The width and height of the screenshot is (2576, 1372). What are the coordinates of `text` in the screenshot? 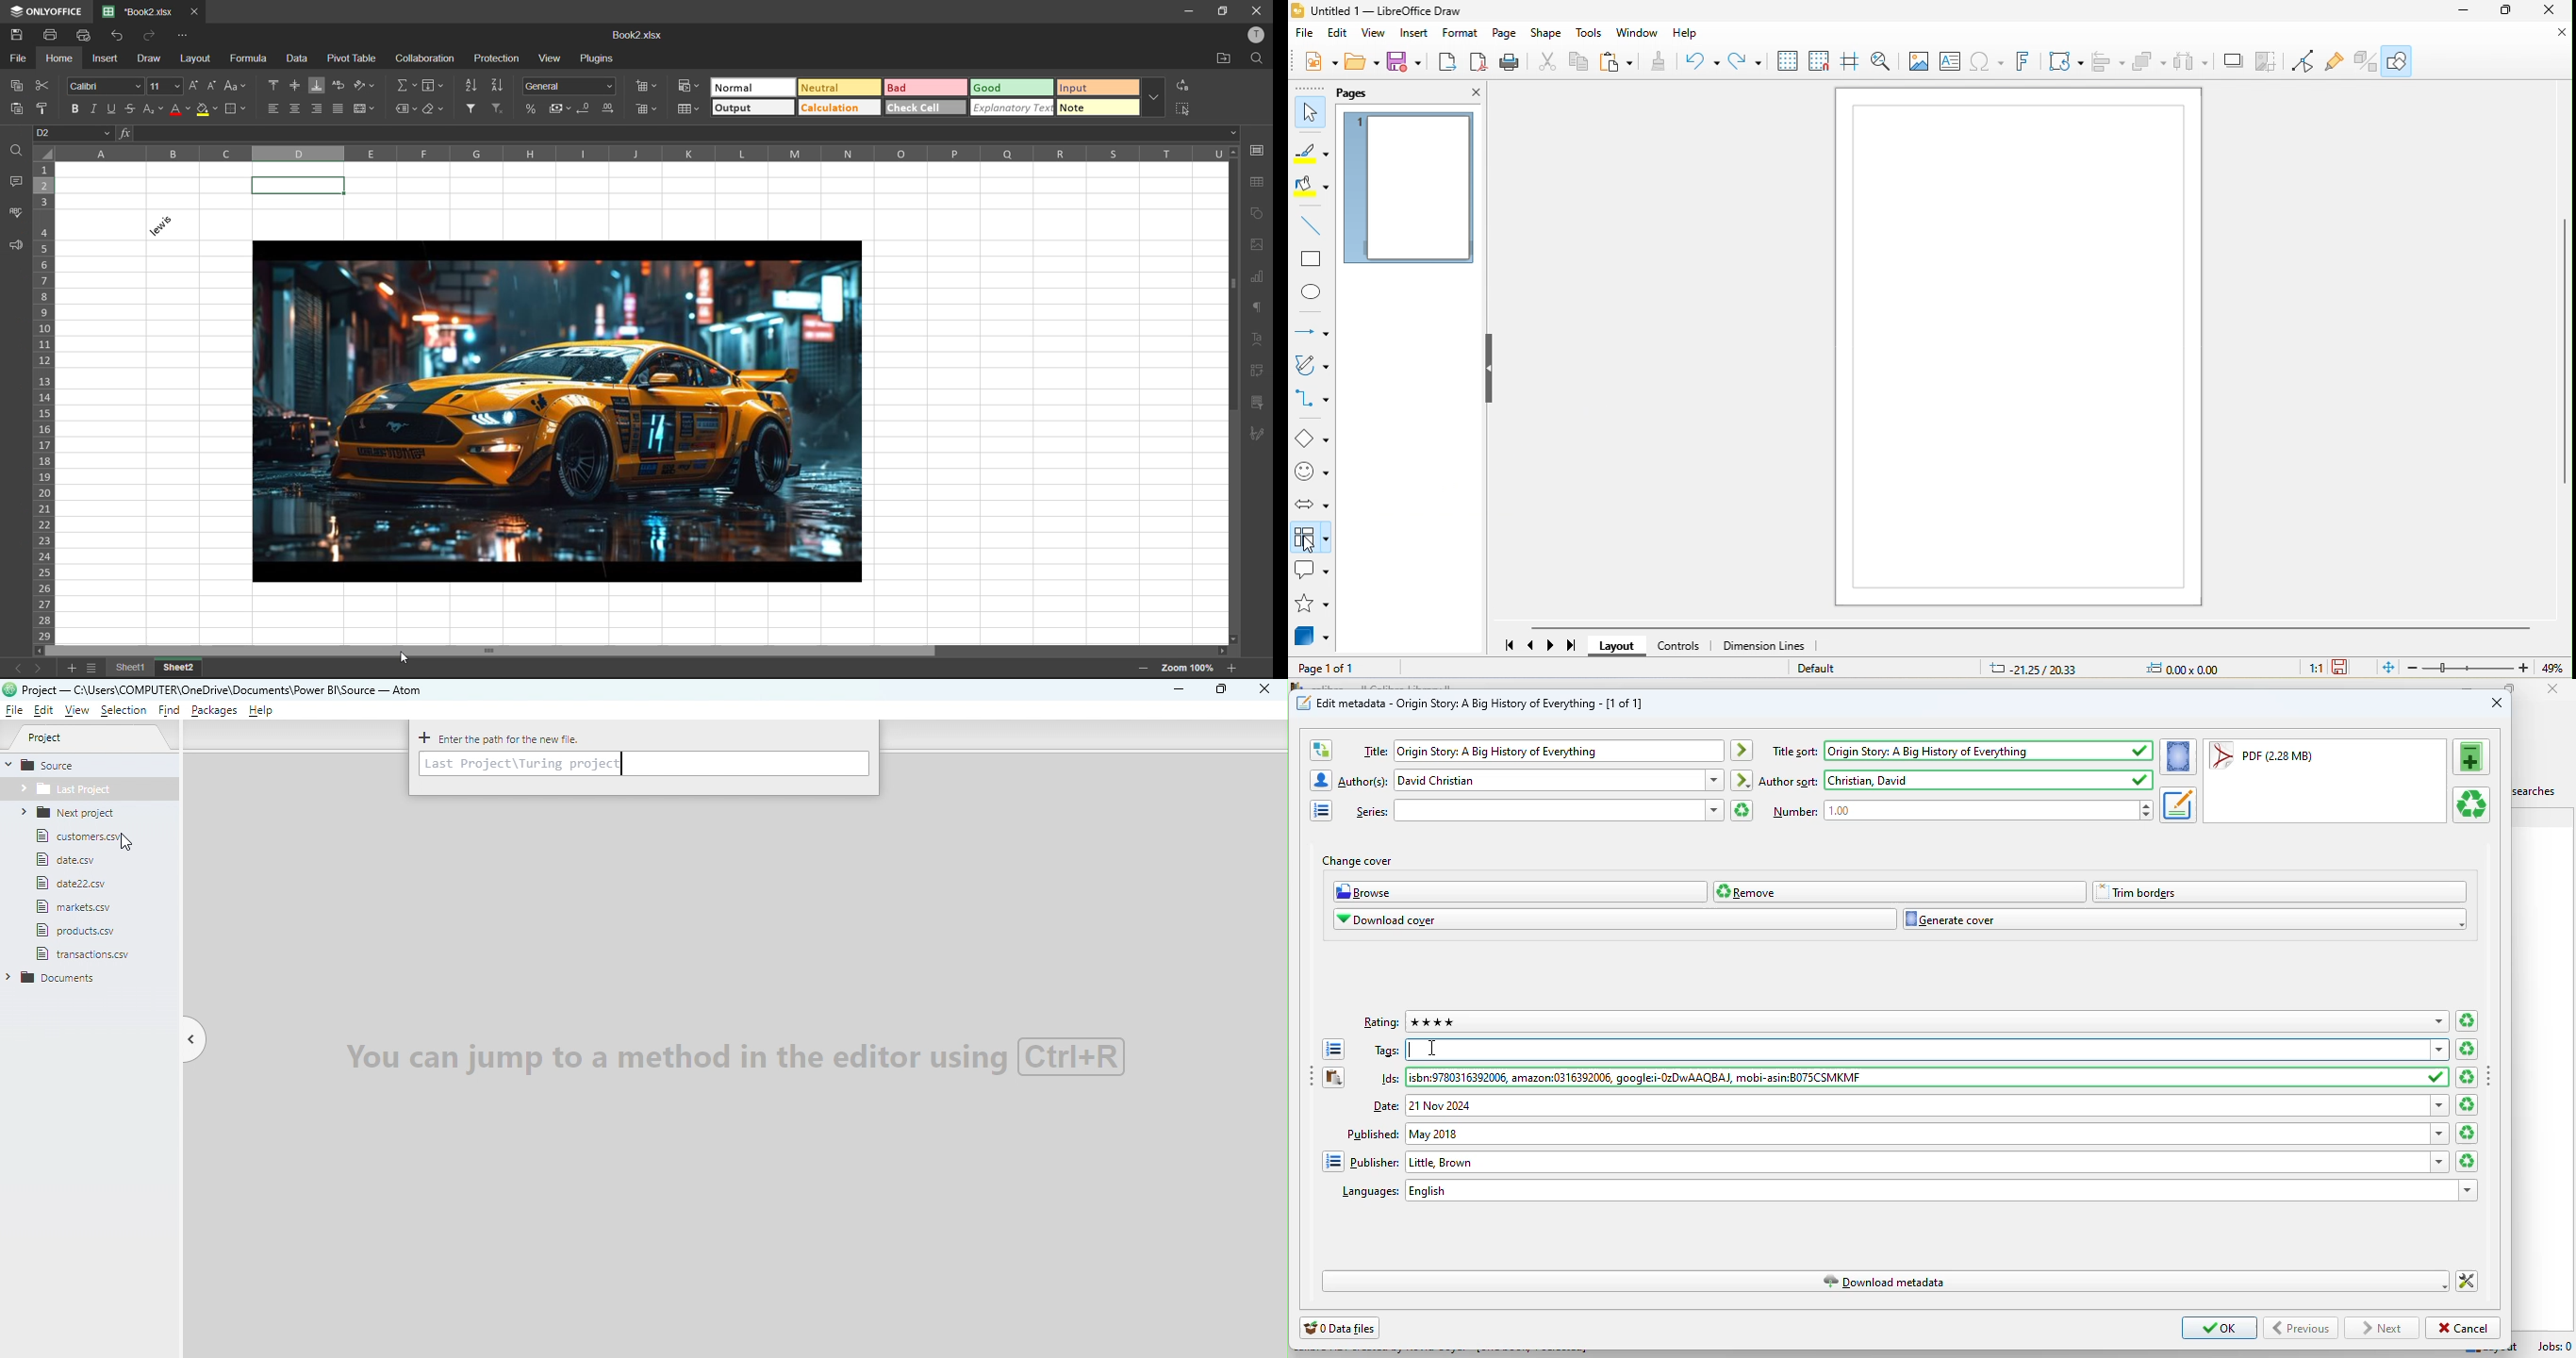 It's located at (1388, 1052).